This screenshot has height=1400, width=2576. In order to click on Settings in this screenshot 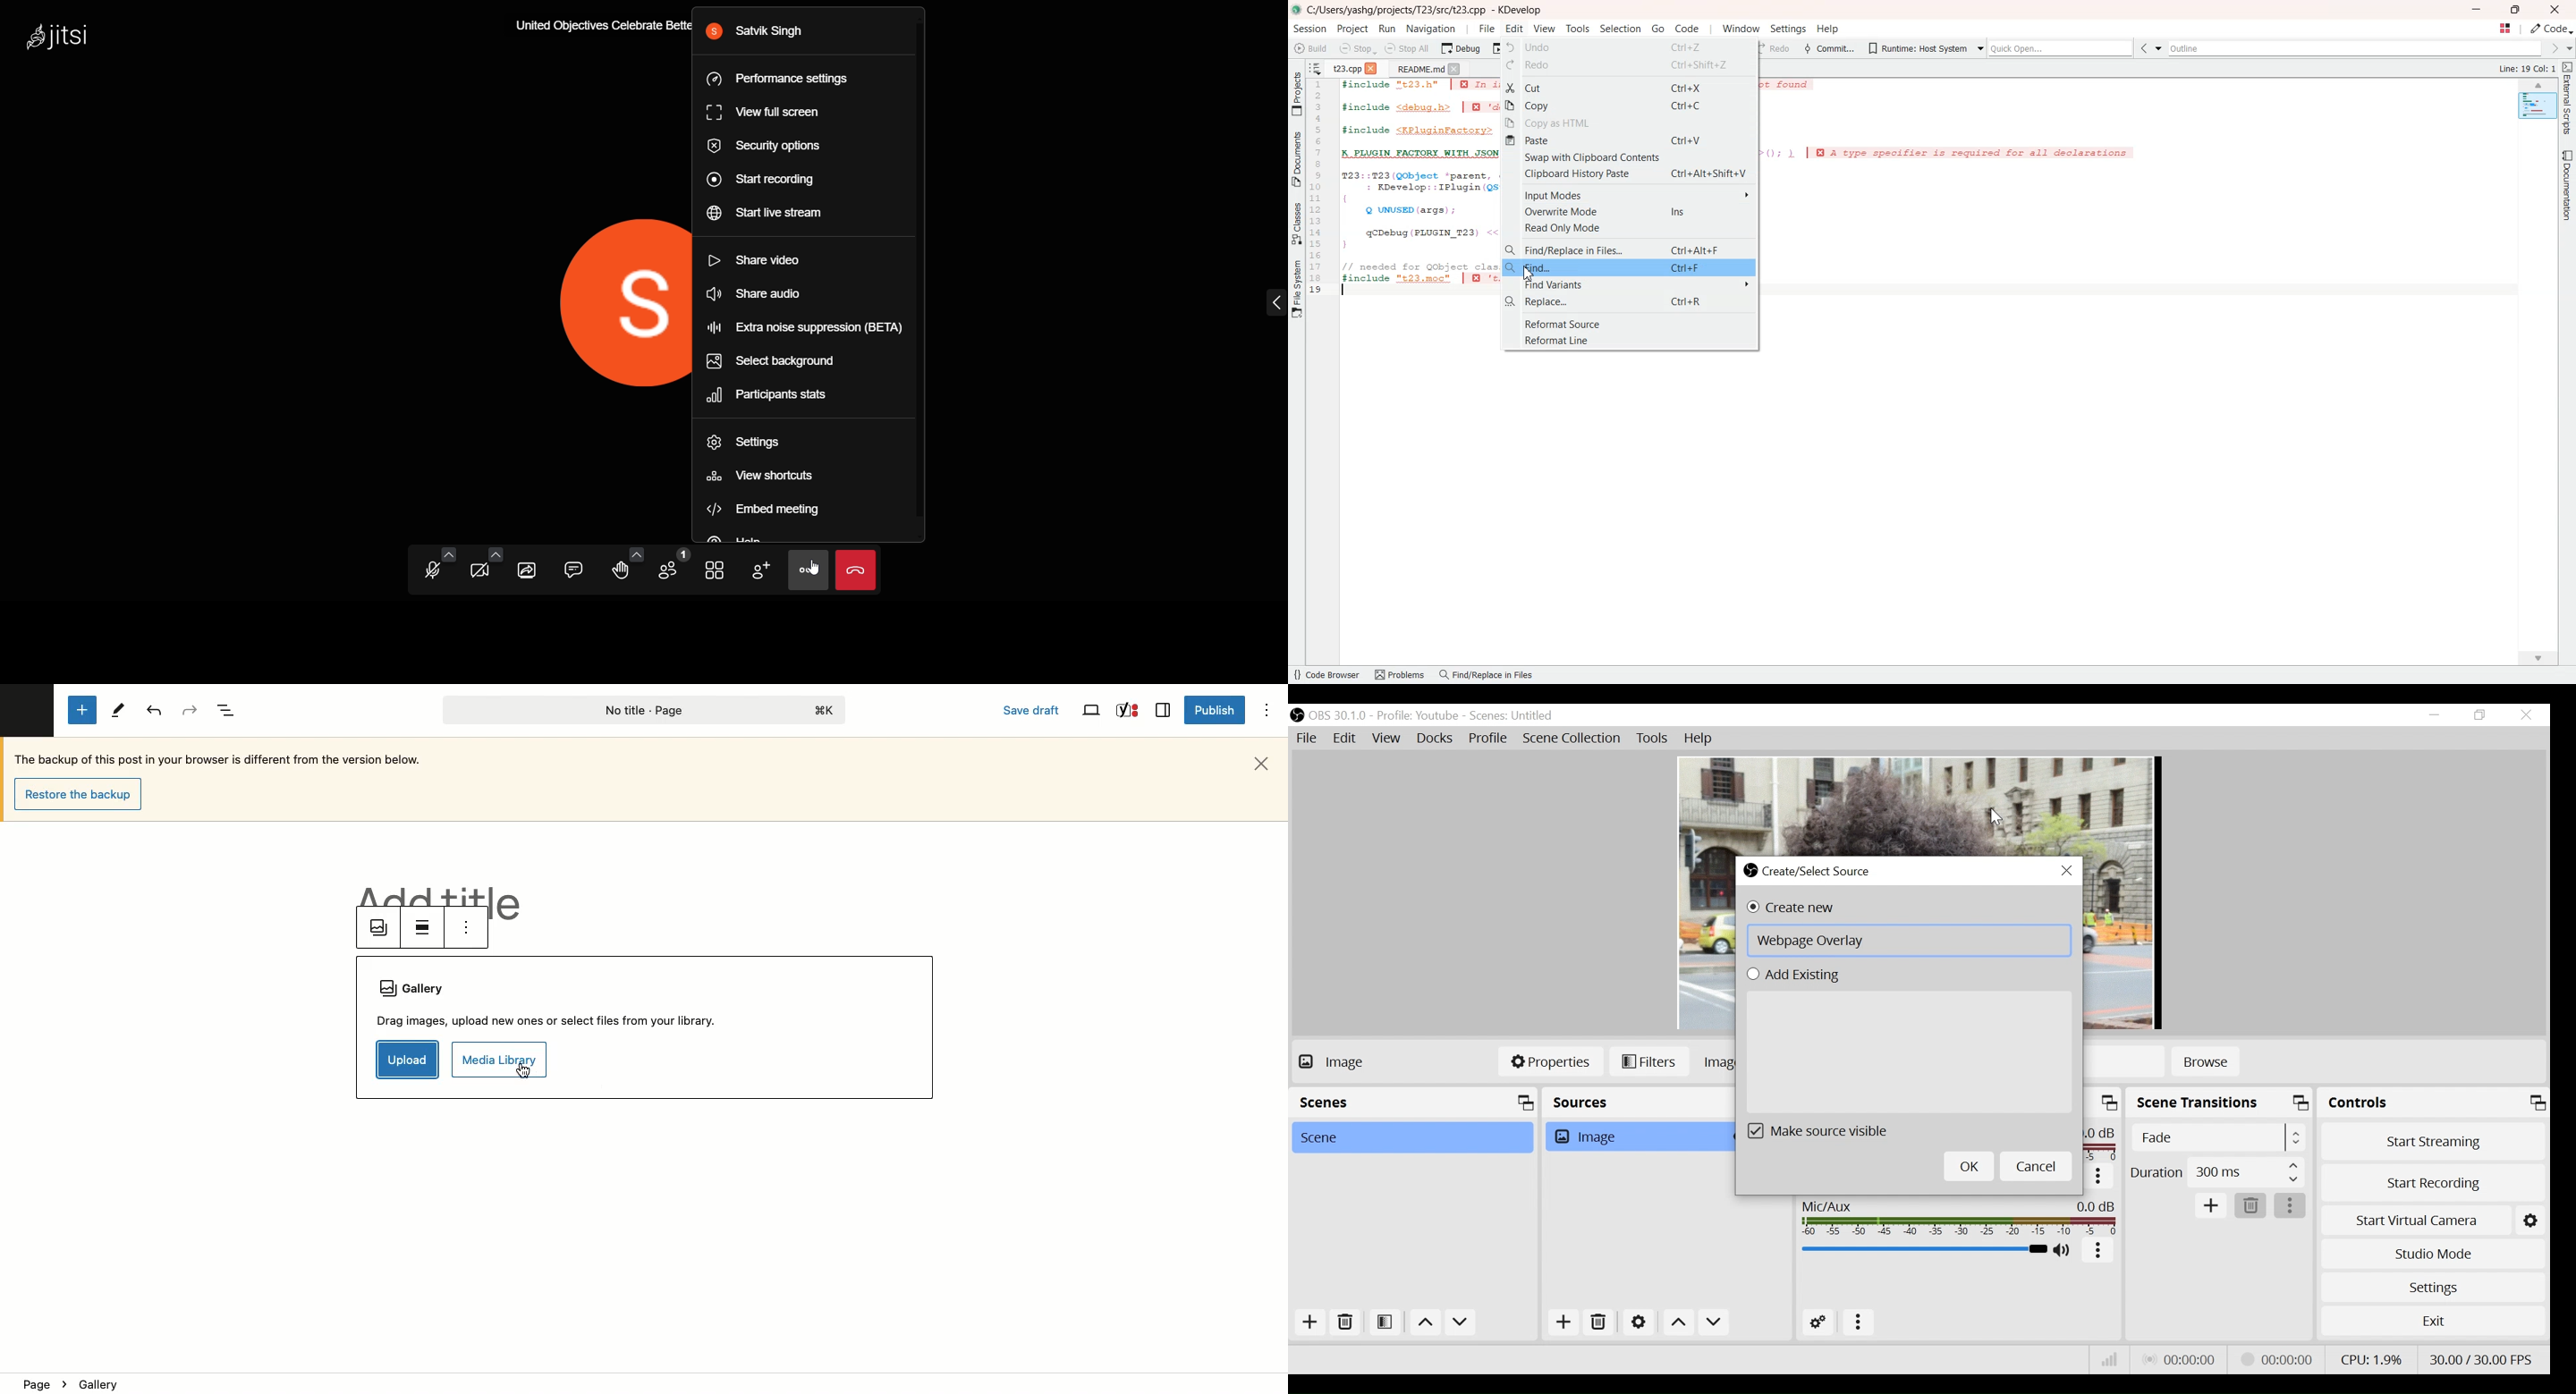, I will do `click(1638, 1322)`.